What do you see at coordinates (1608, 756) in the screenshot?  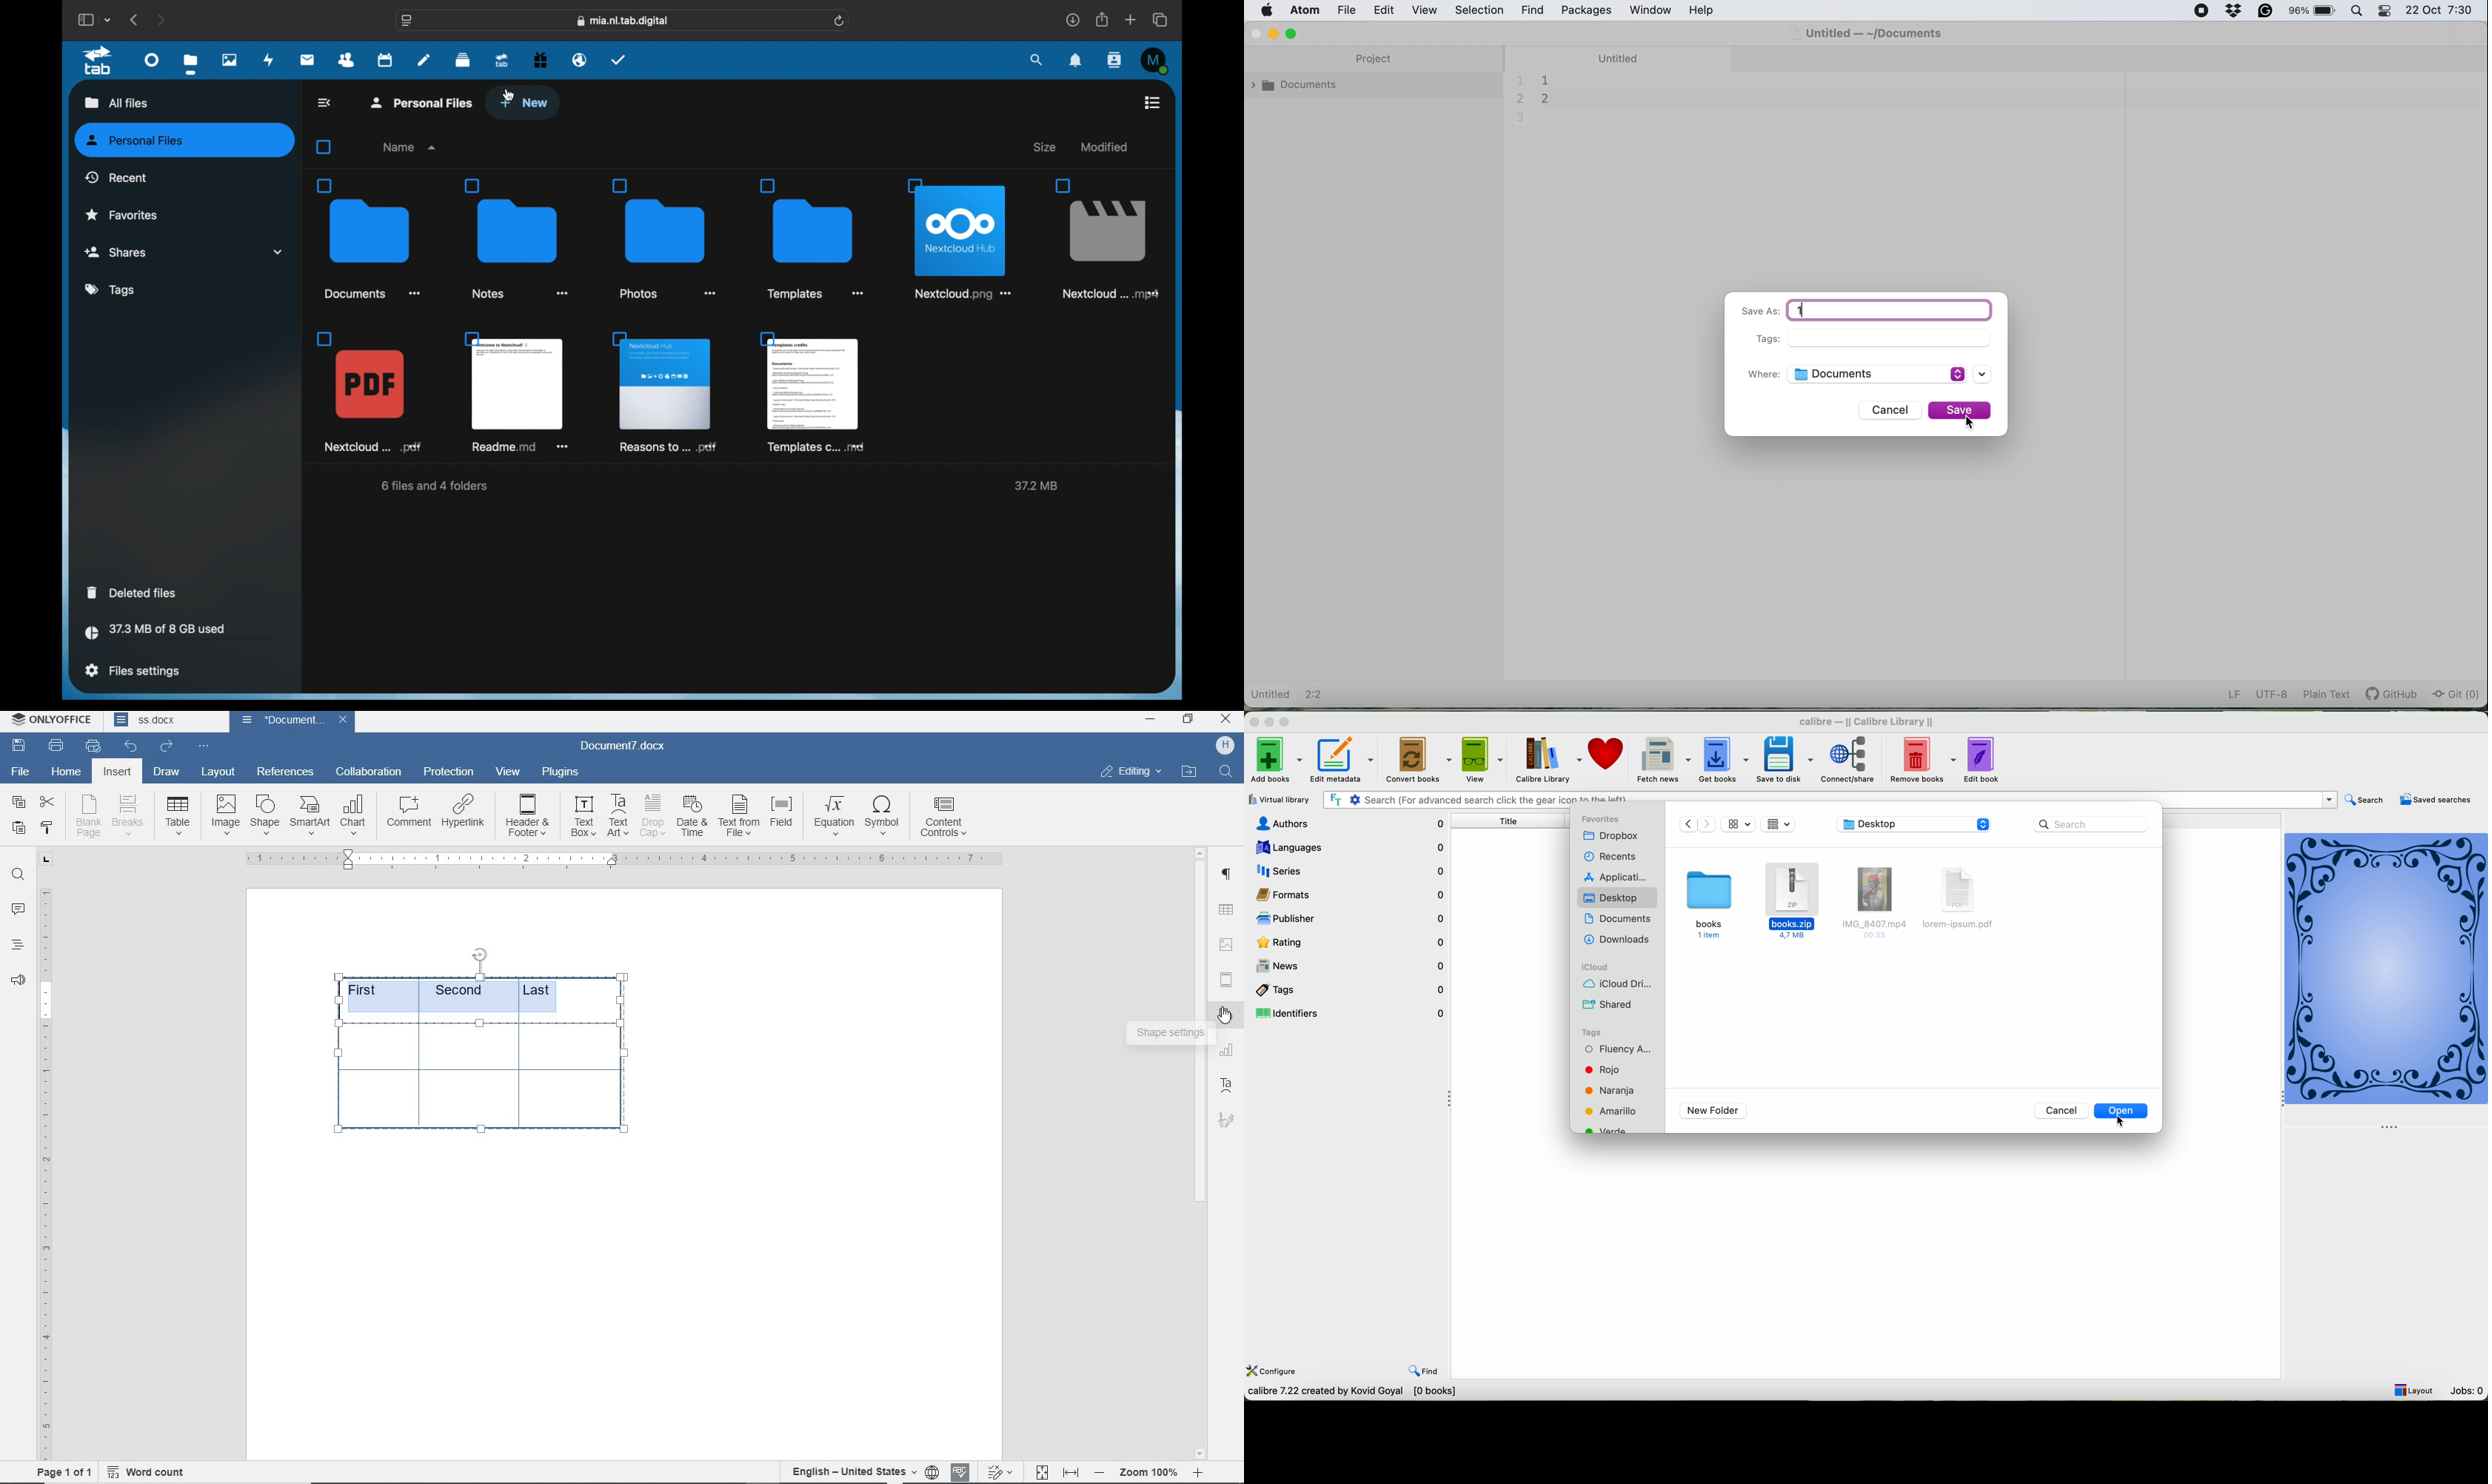 I see `donate` at bounding box center [1608, 756].